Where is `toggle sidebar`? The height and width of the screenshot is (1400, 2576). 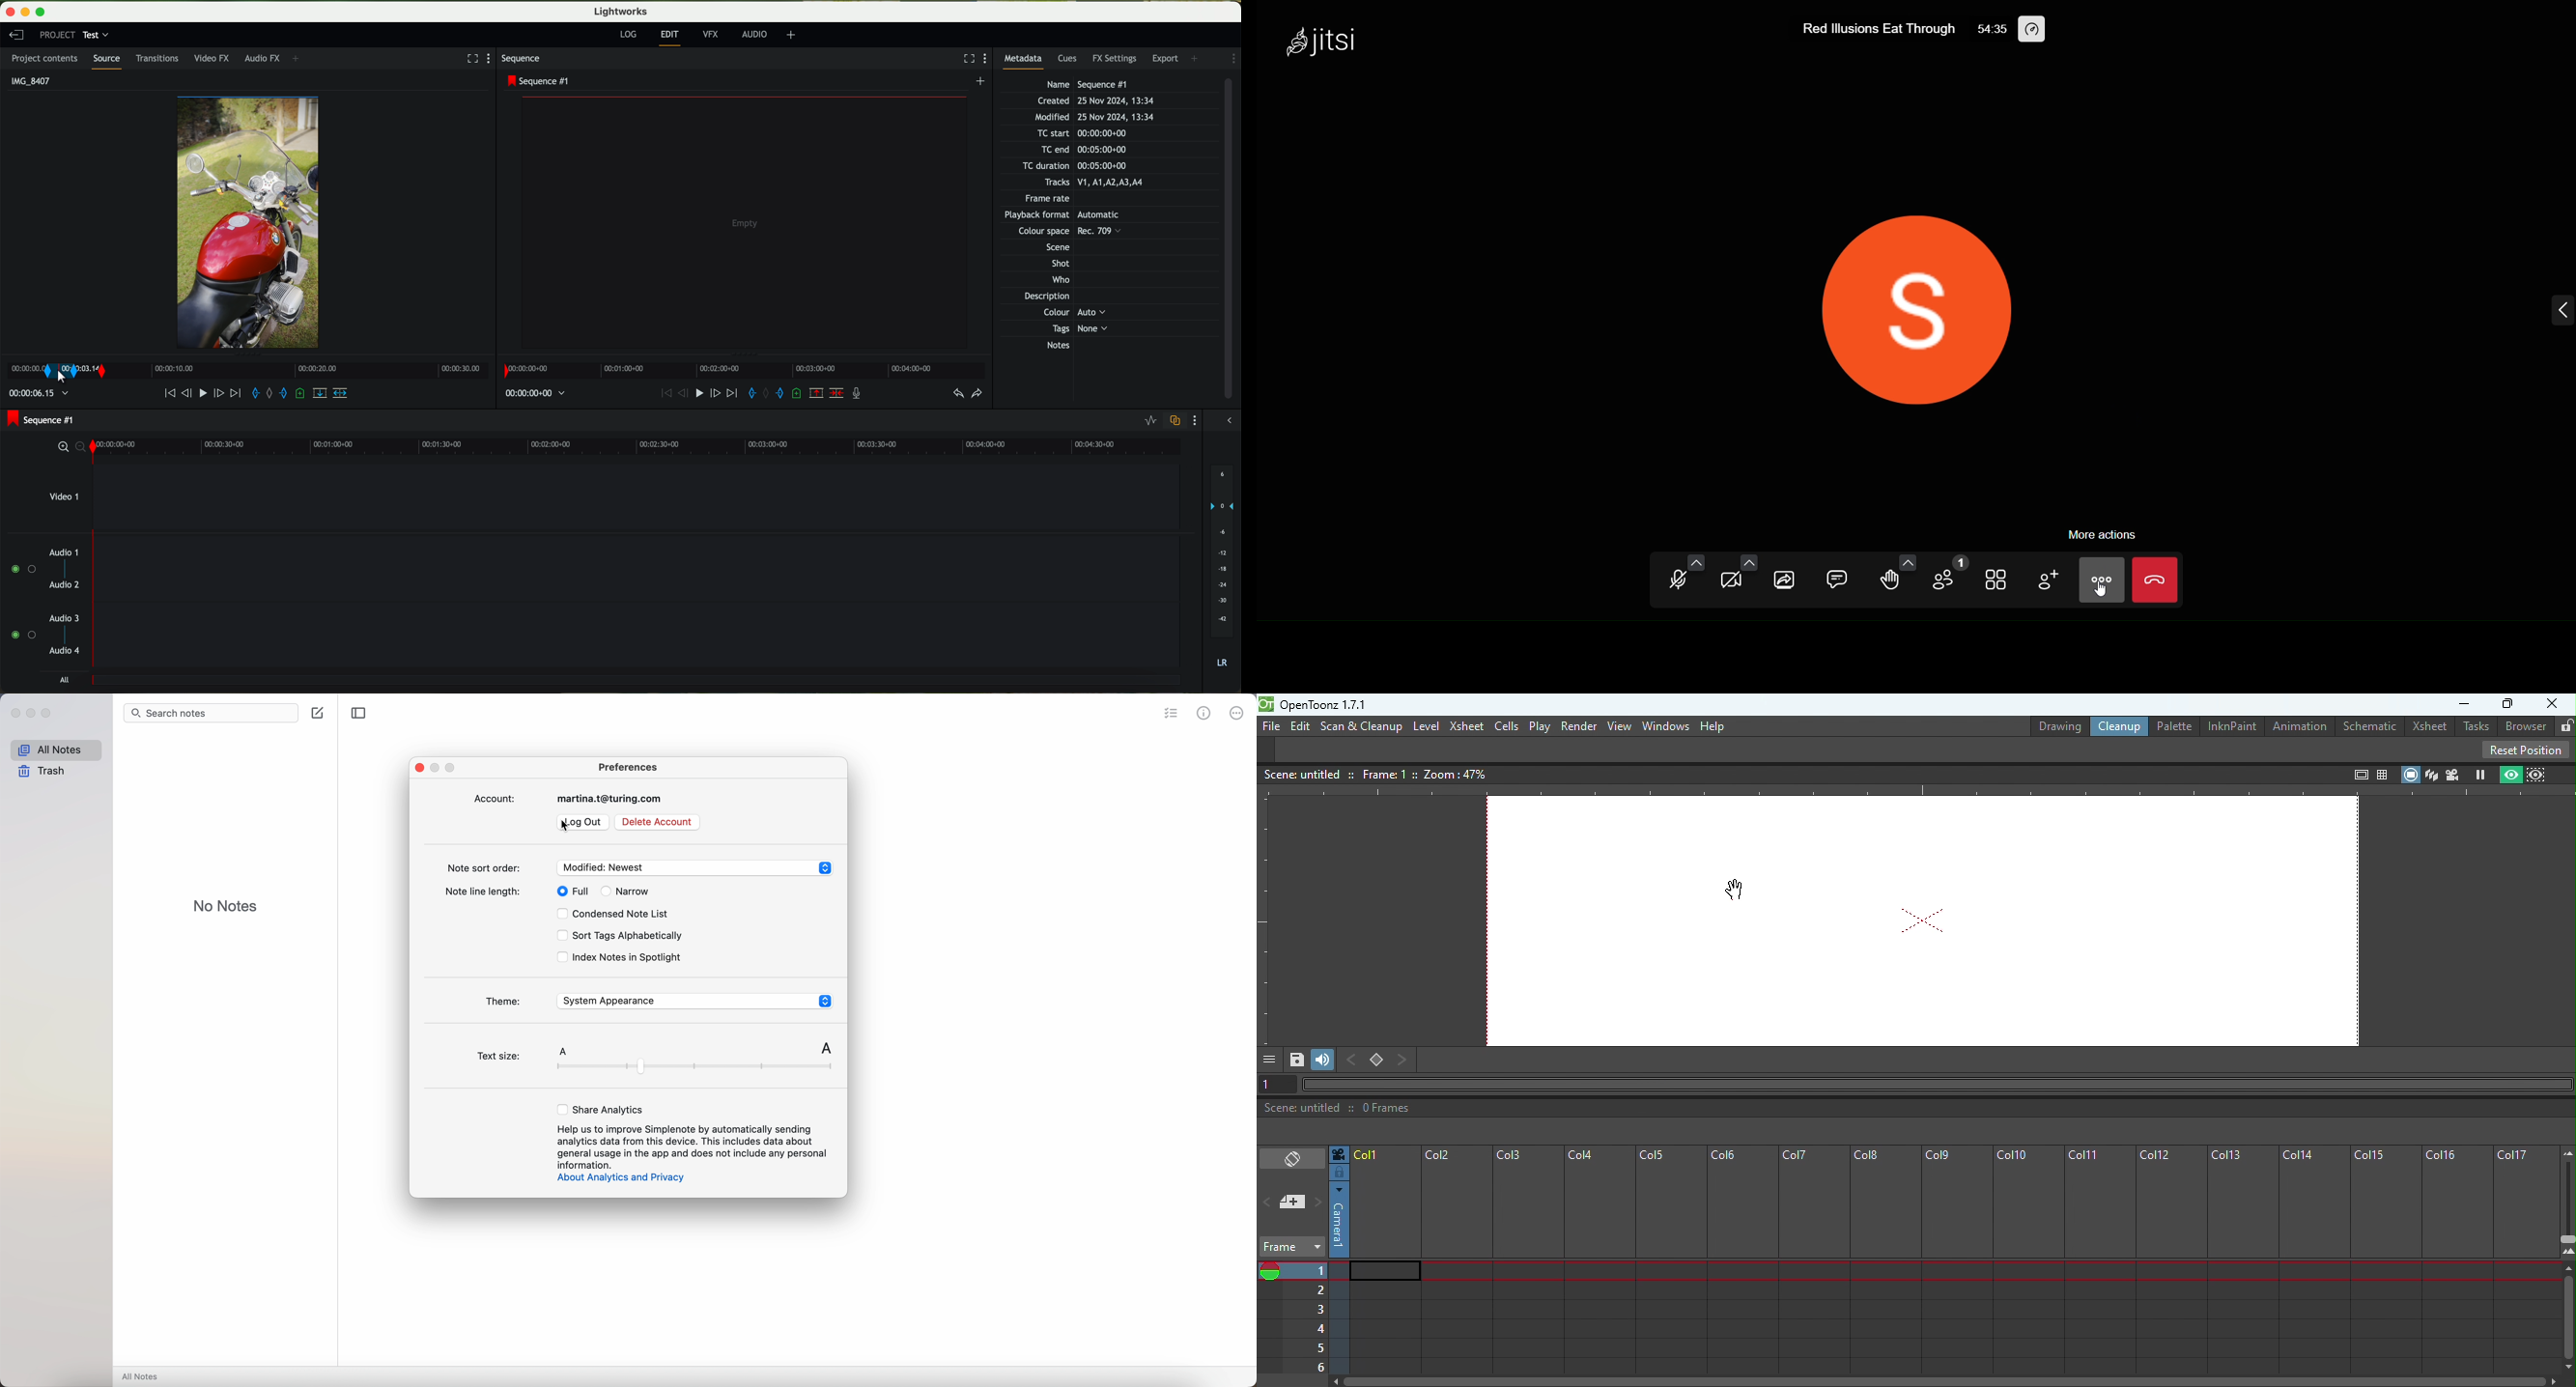
toggle sidebar is located at coordinates (358, 713).